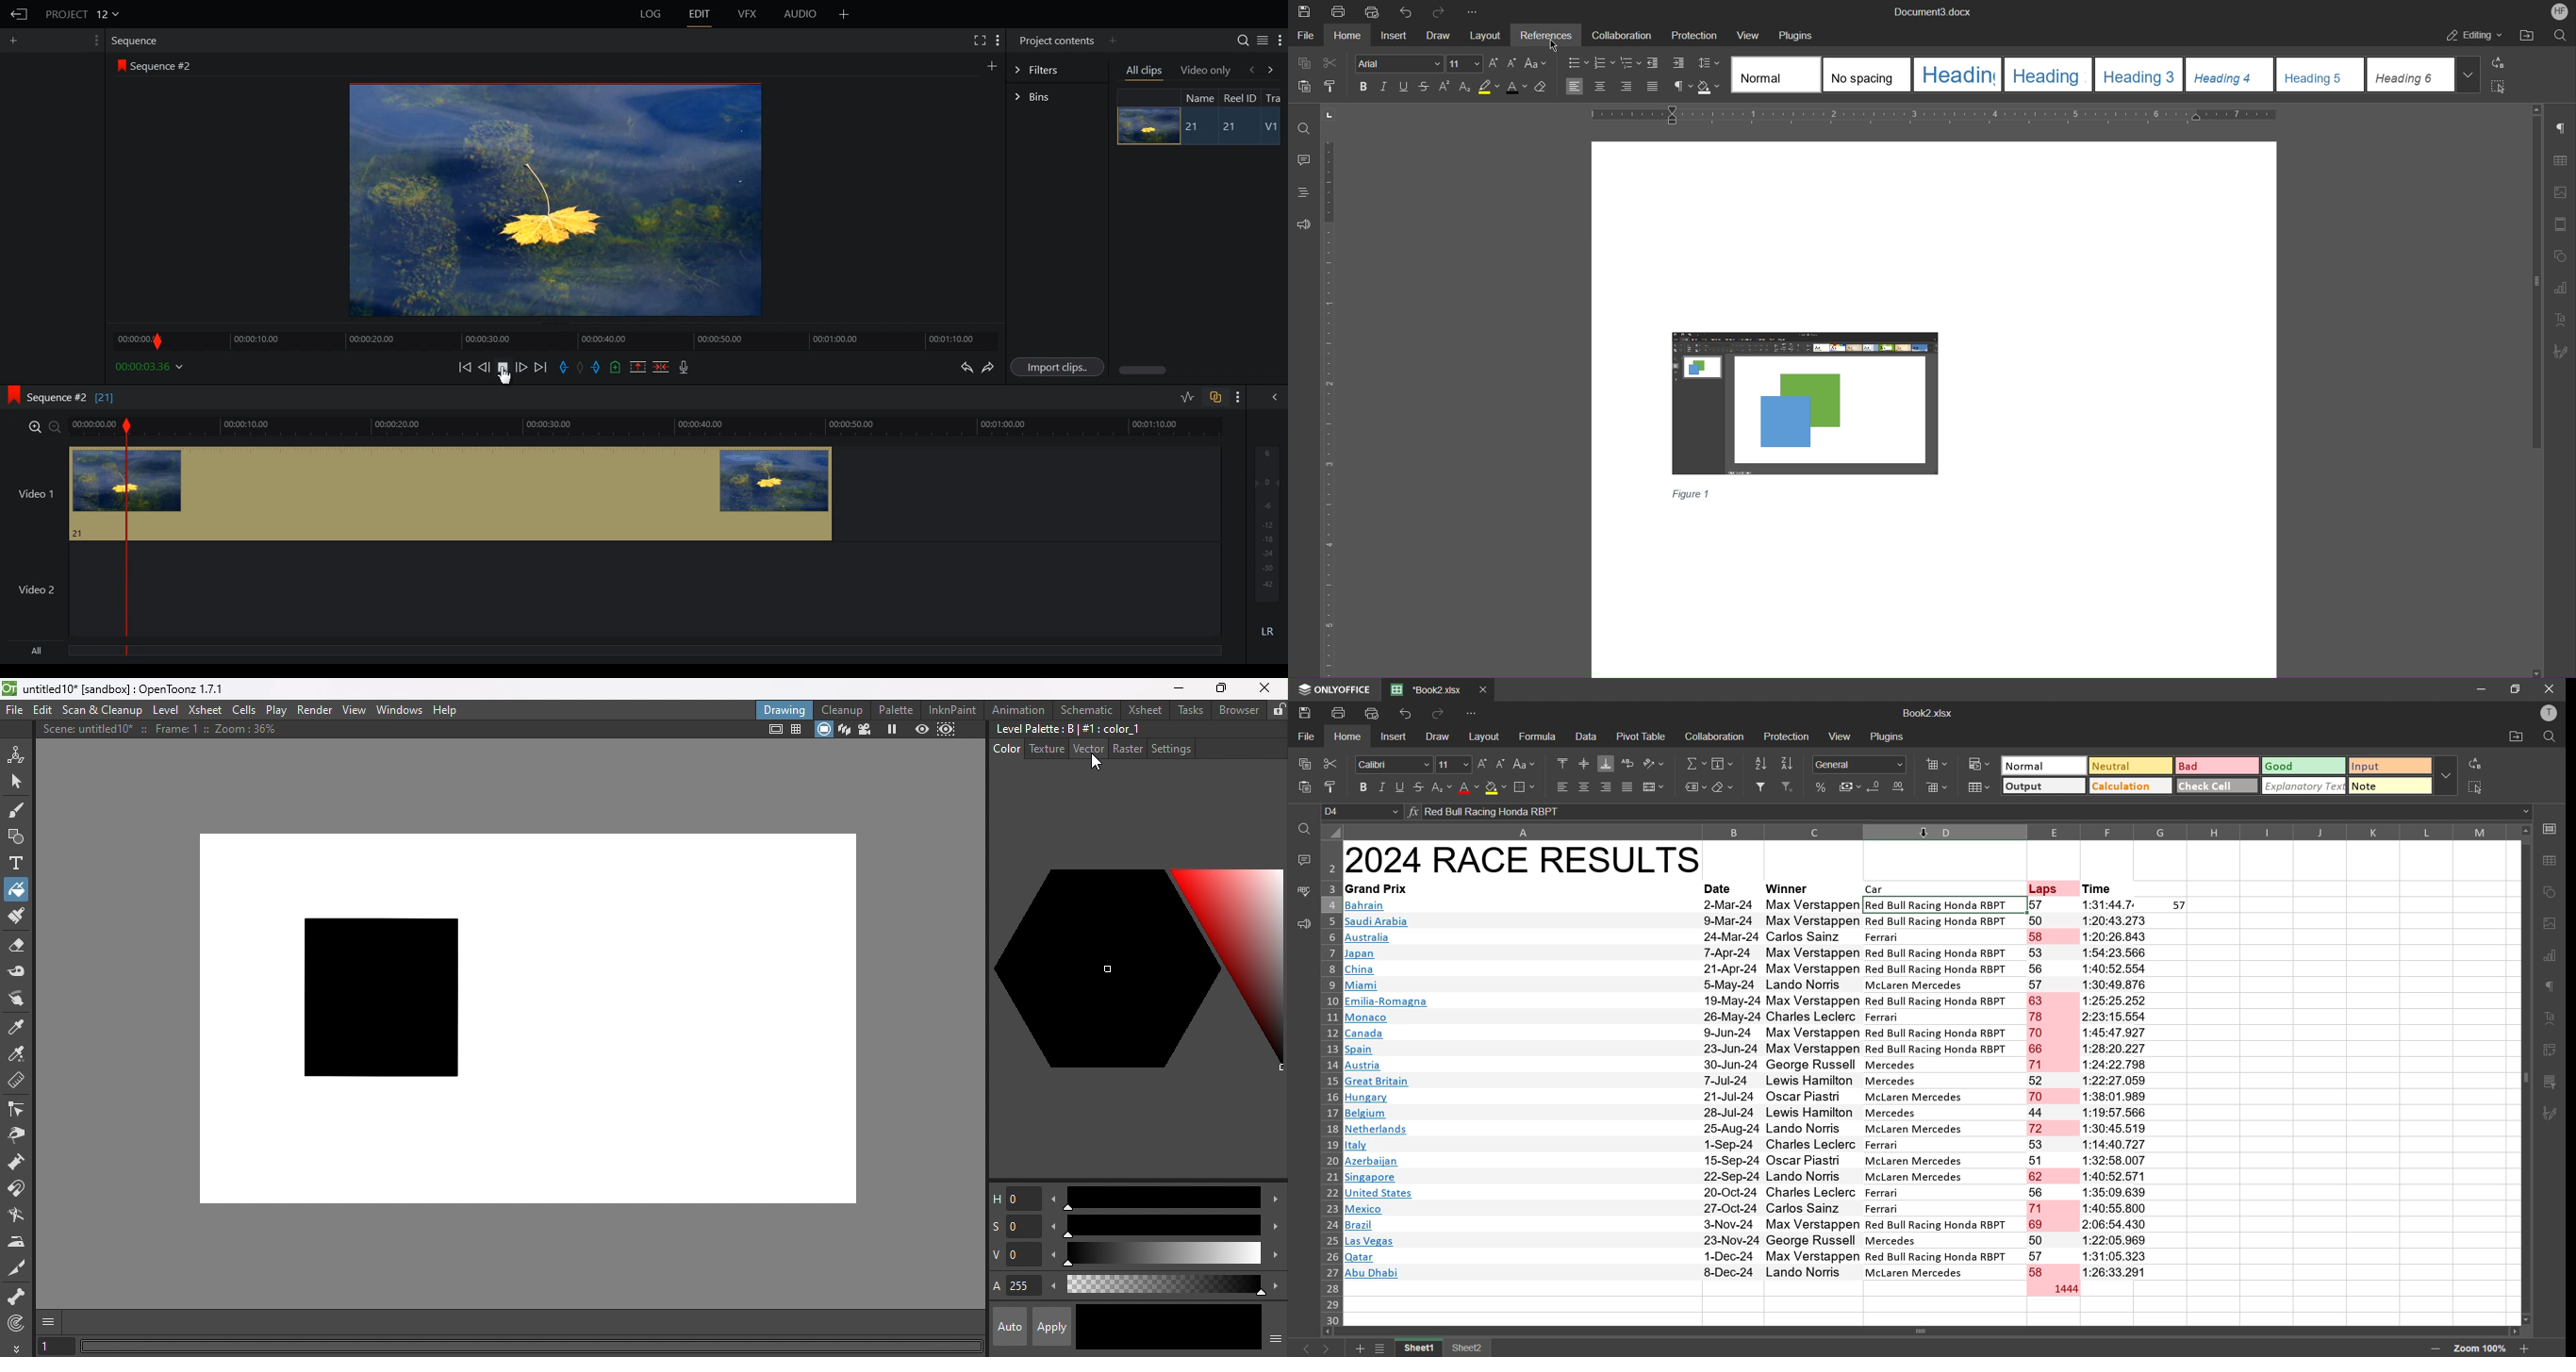  Describe the element at coordinates (1057, 68) in the screenshot. I see `Filters` at that location.